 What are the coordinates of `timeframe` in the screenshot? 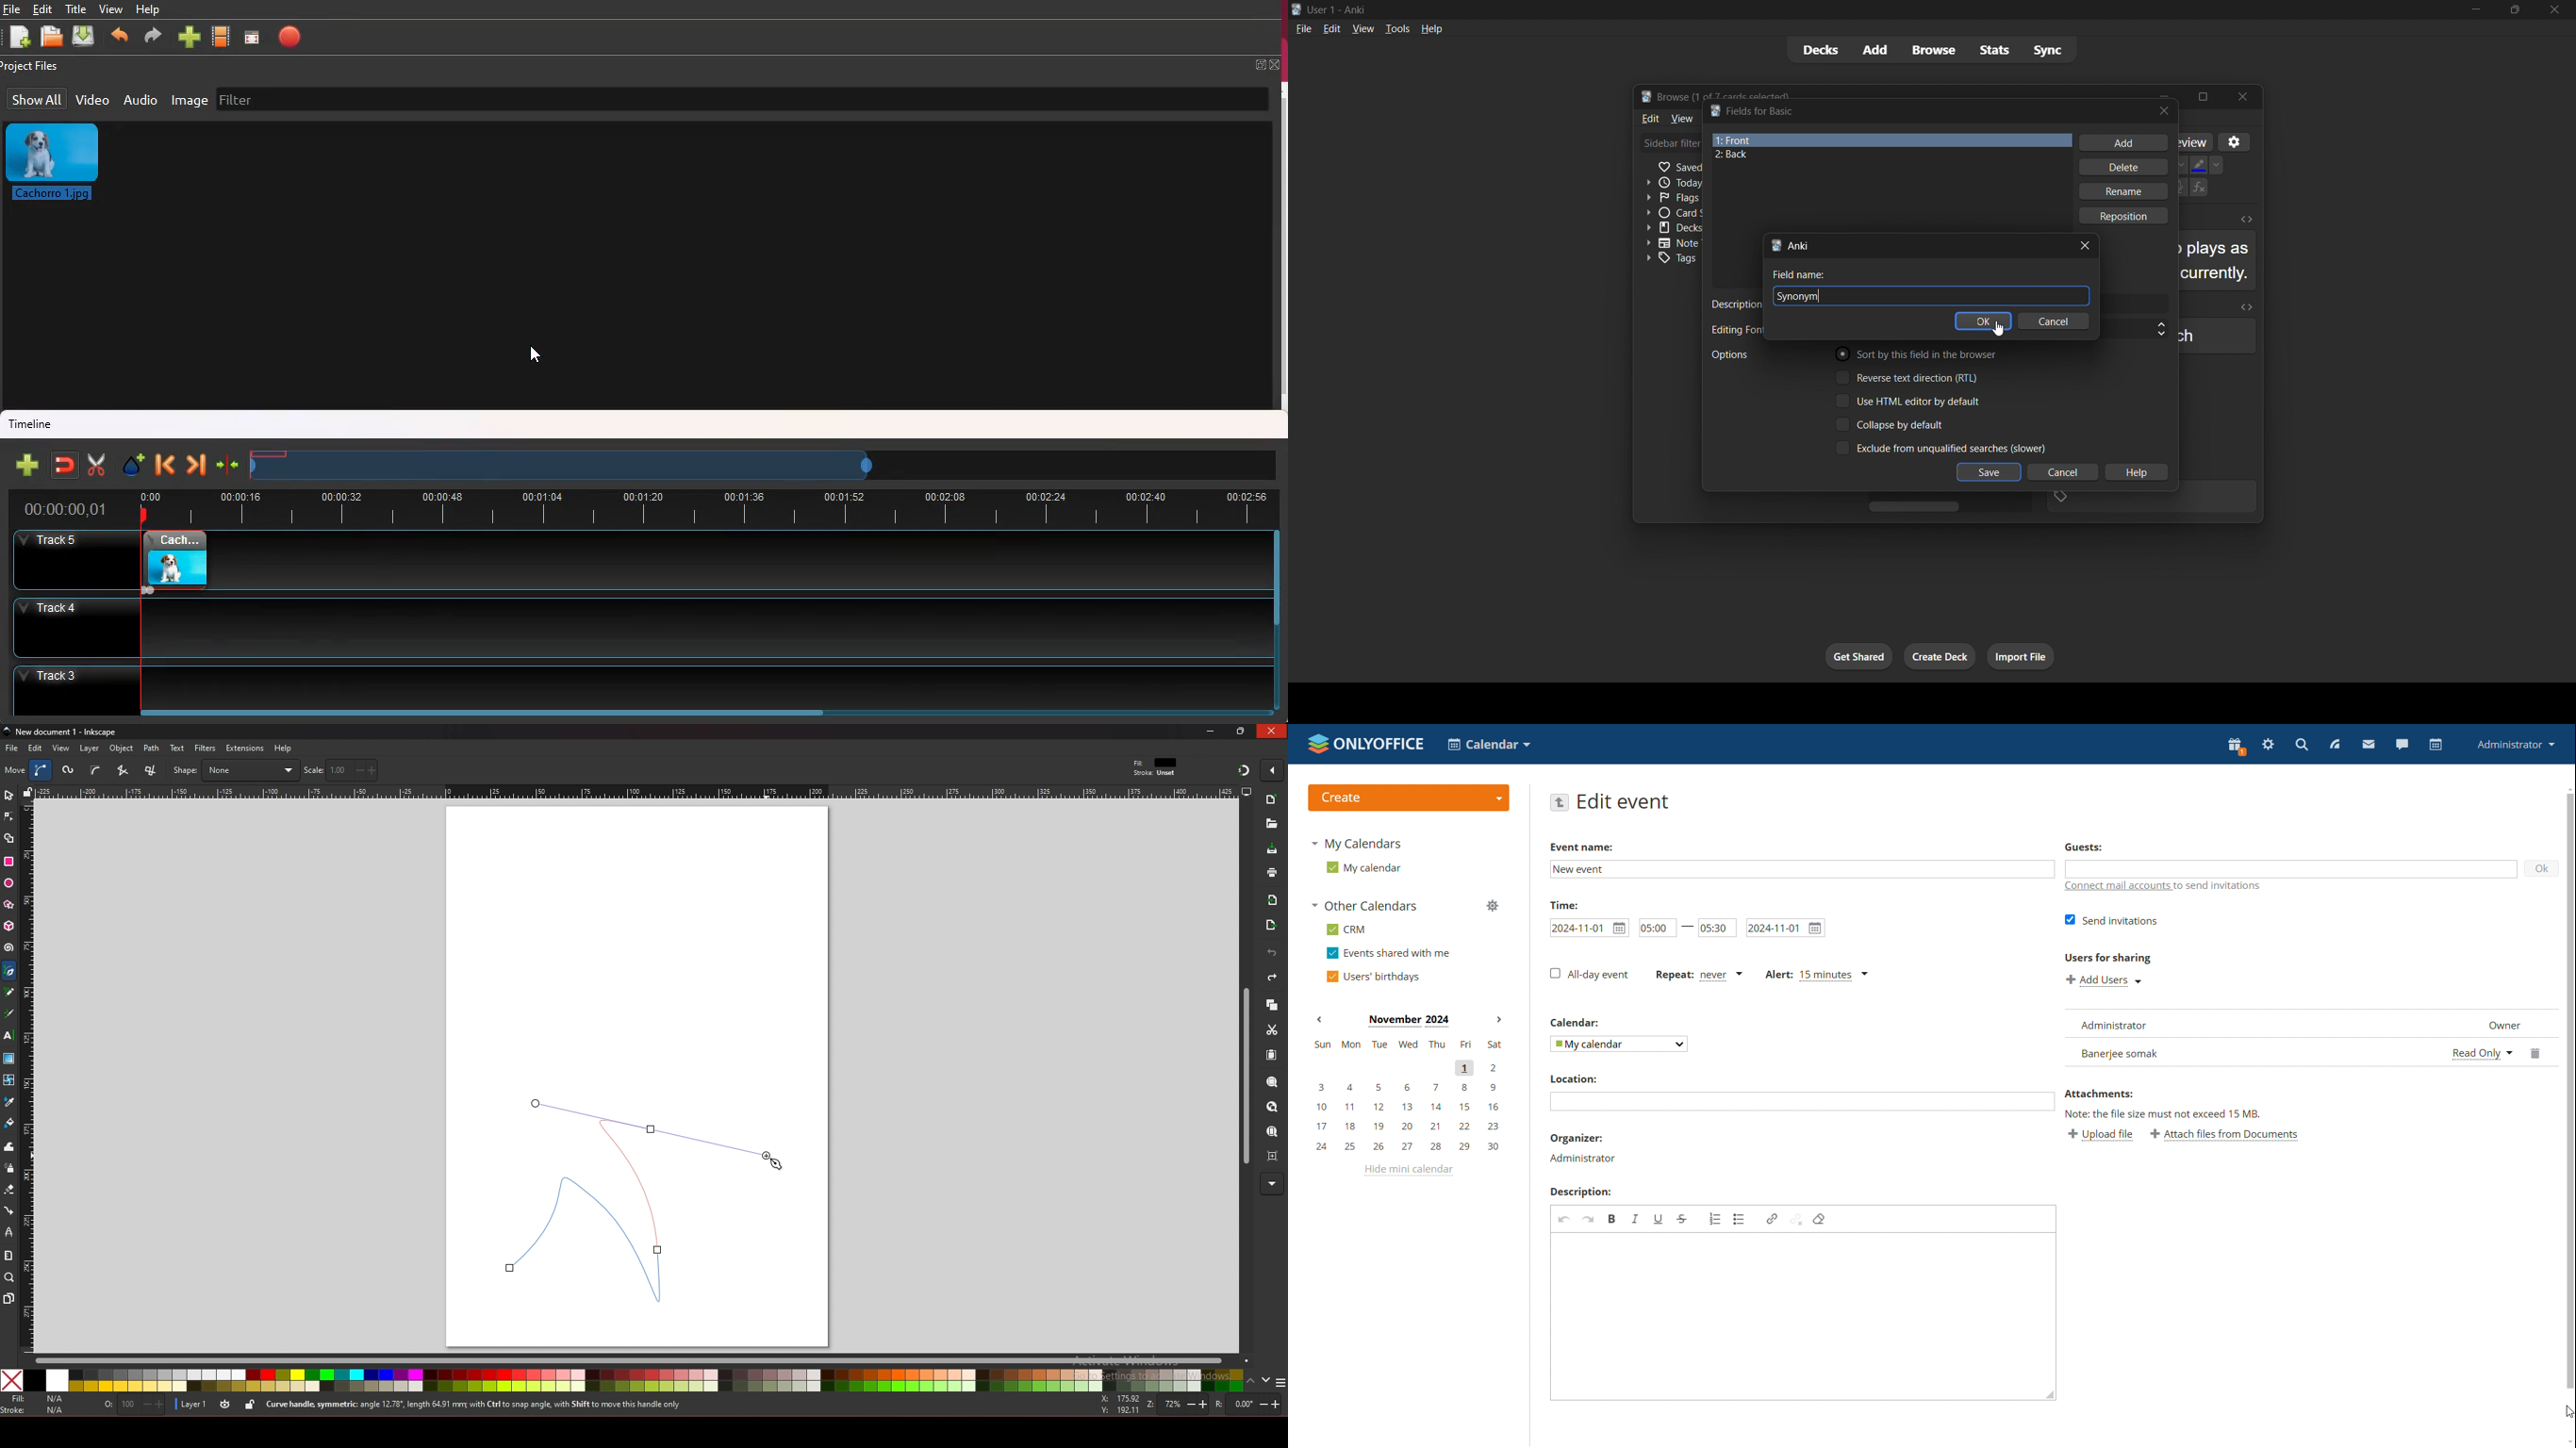 It's located at (566, 464).